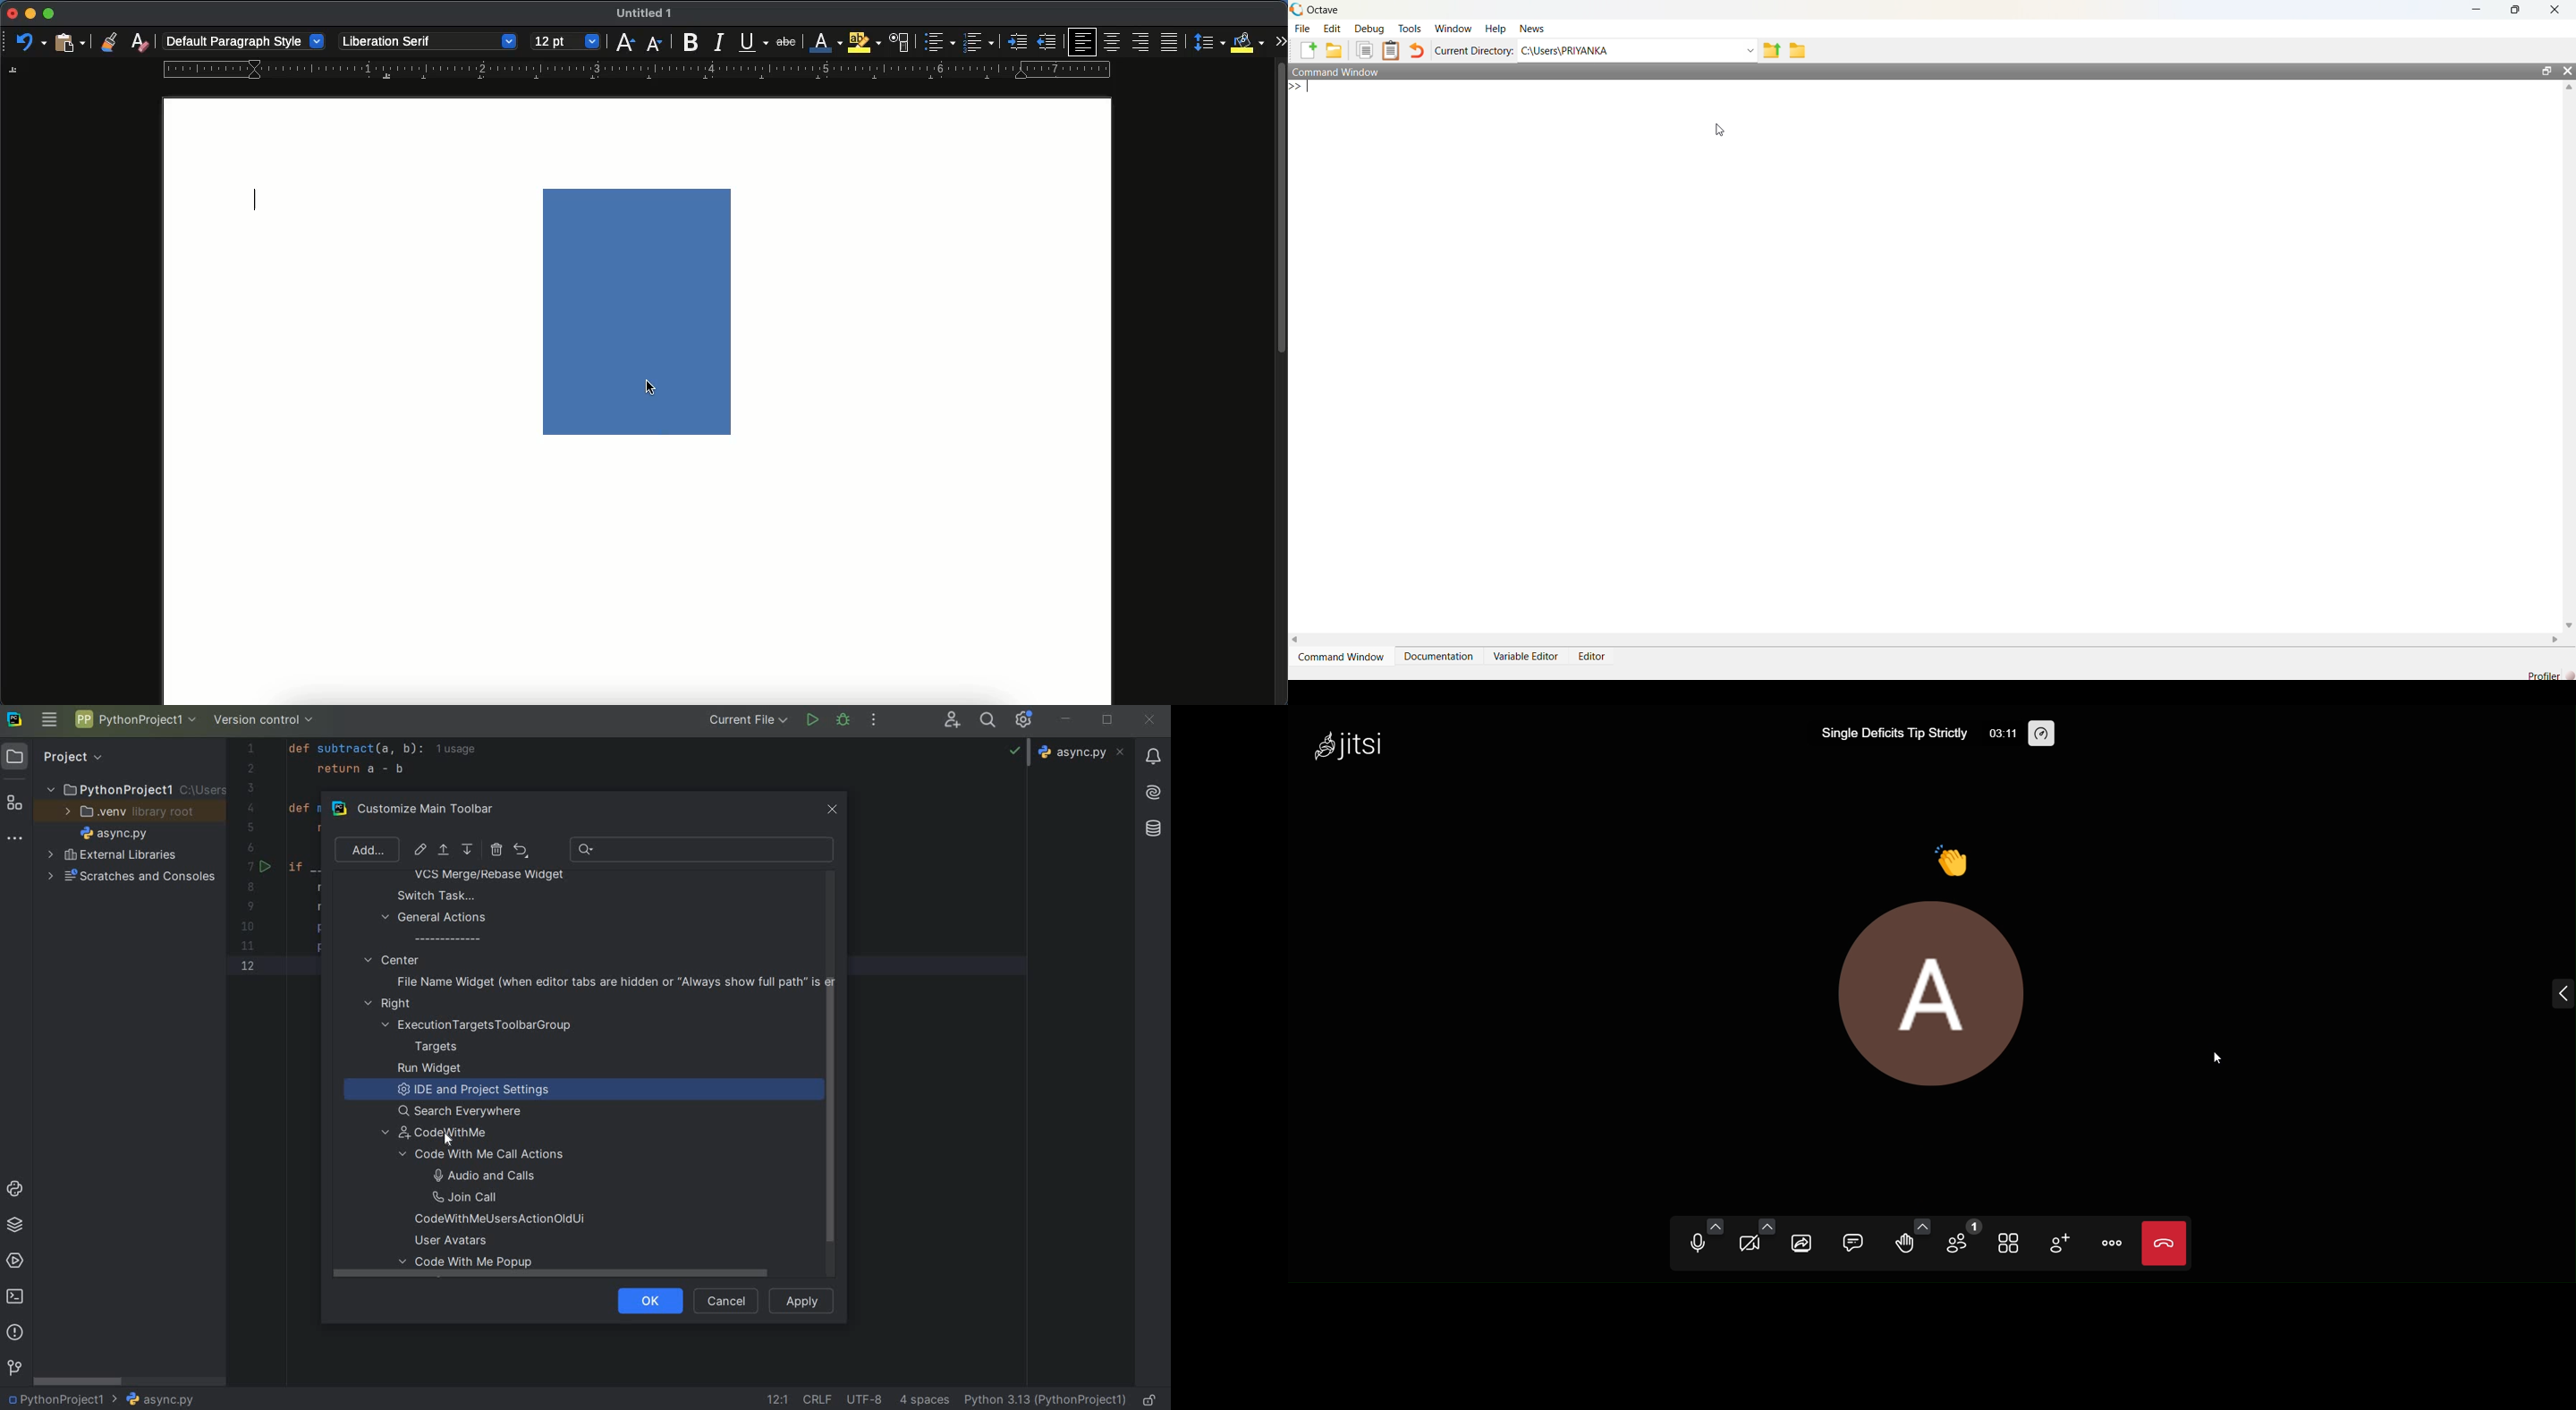 The height and width of the screenshot is (1428, 2576). I want to click on Tools, so click(1411, 28).